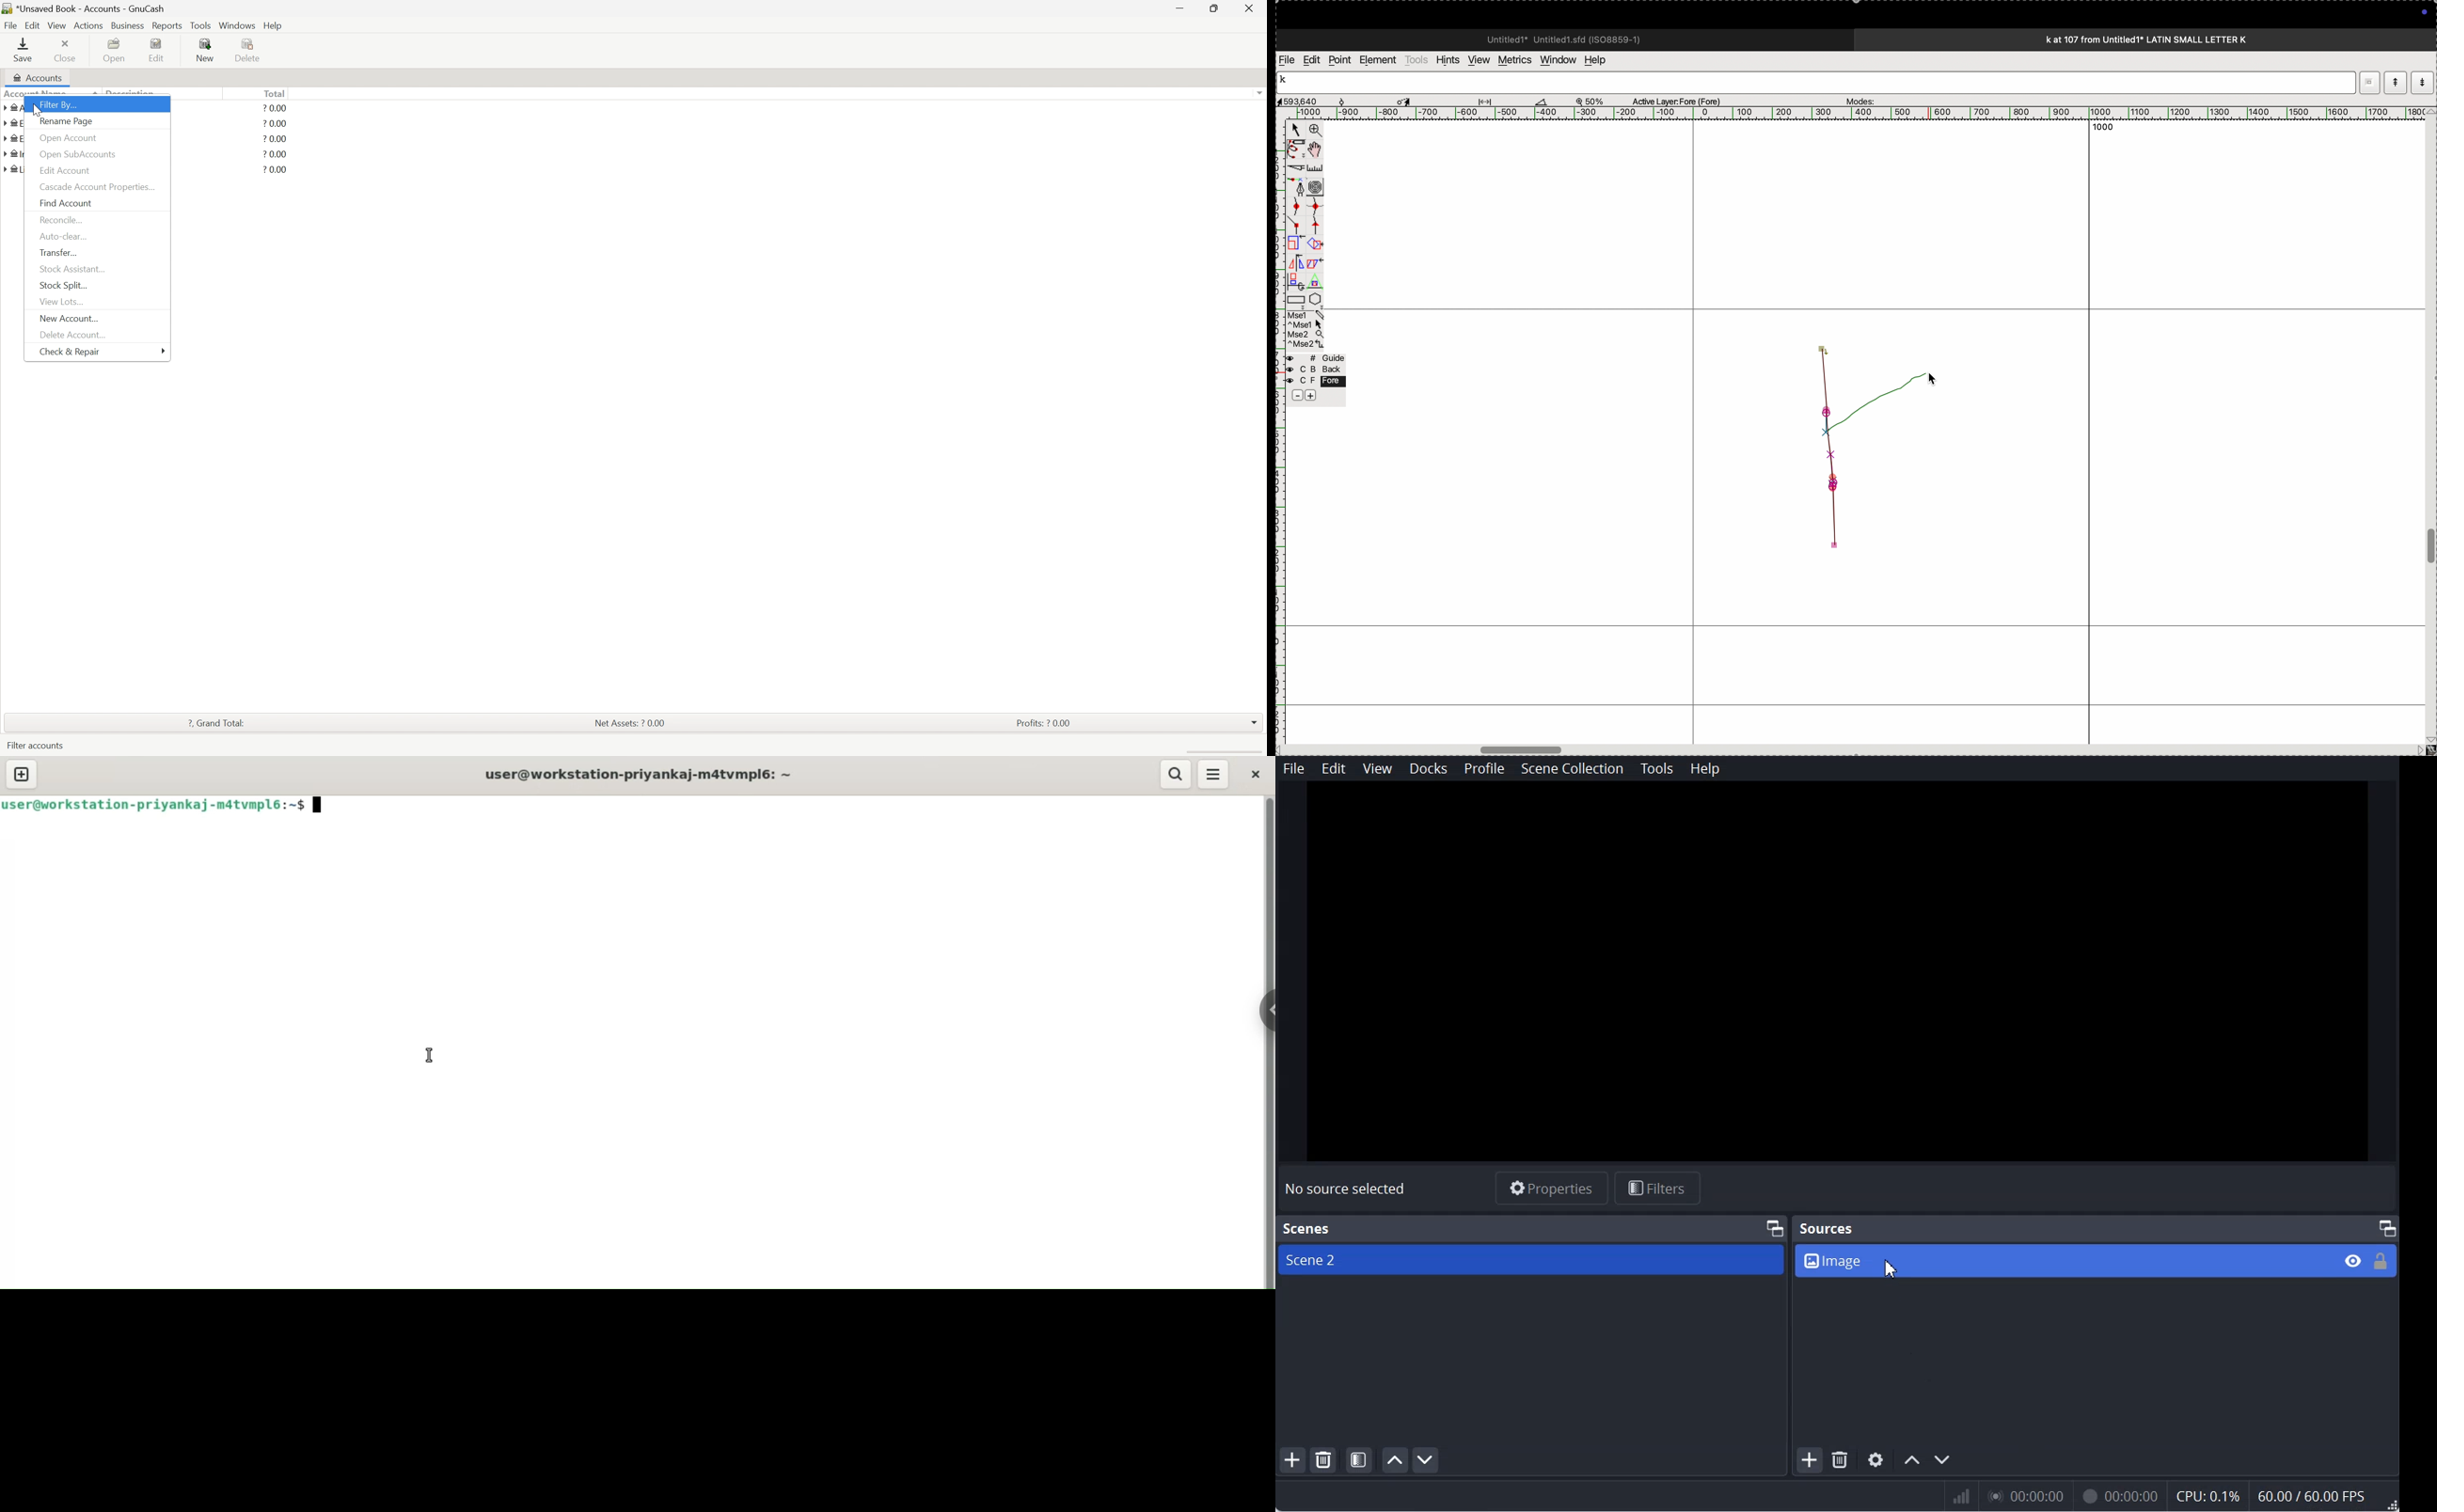 The image size is (2464, 1512). Describe the element at coordinates (1287, 60) in the screenshot. I see `file` at that location.